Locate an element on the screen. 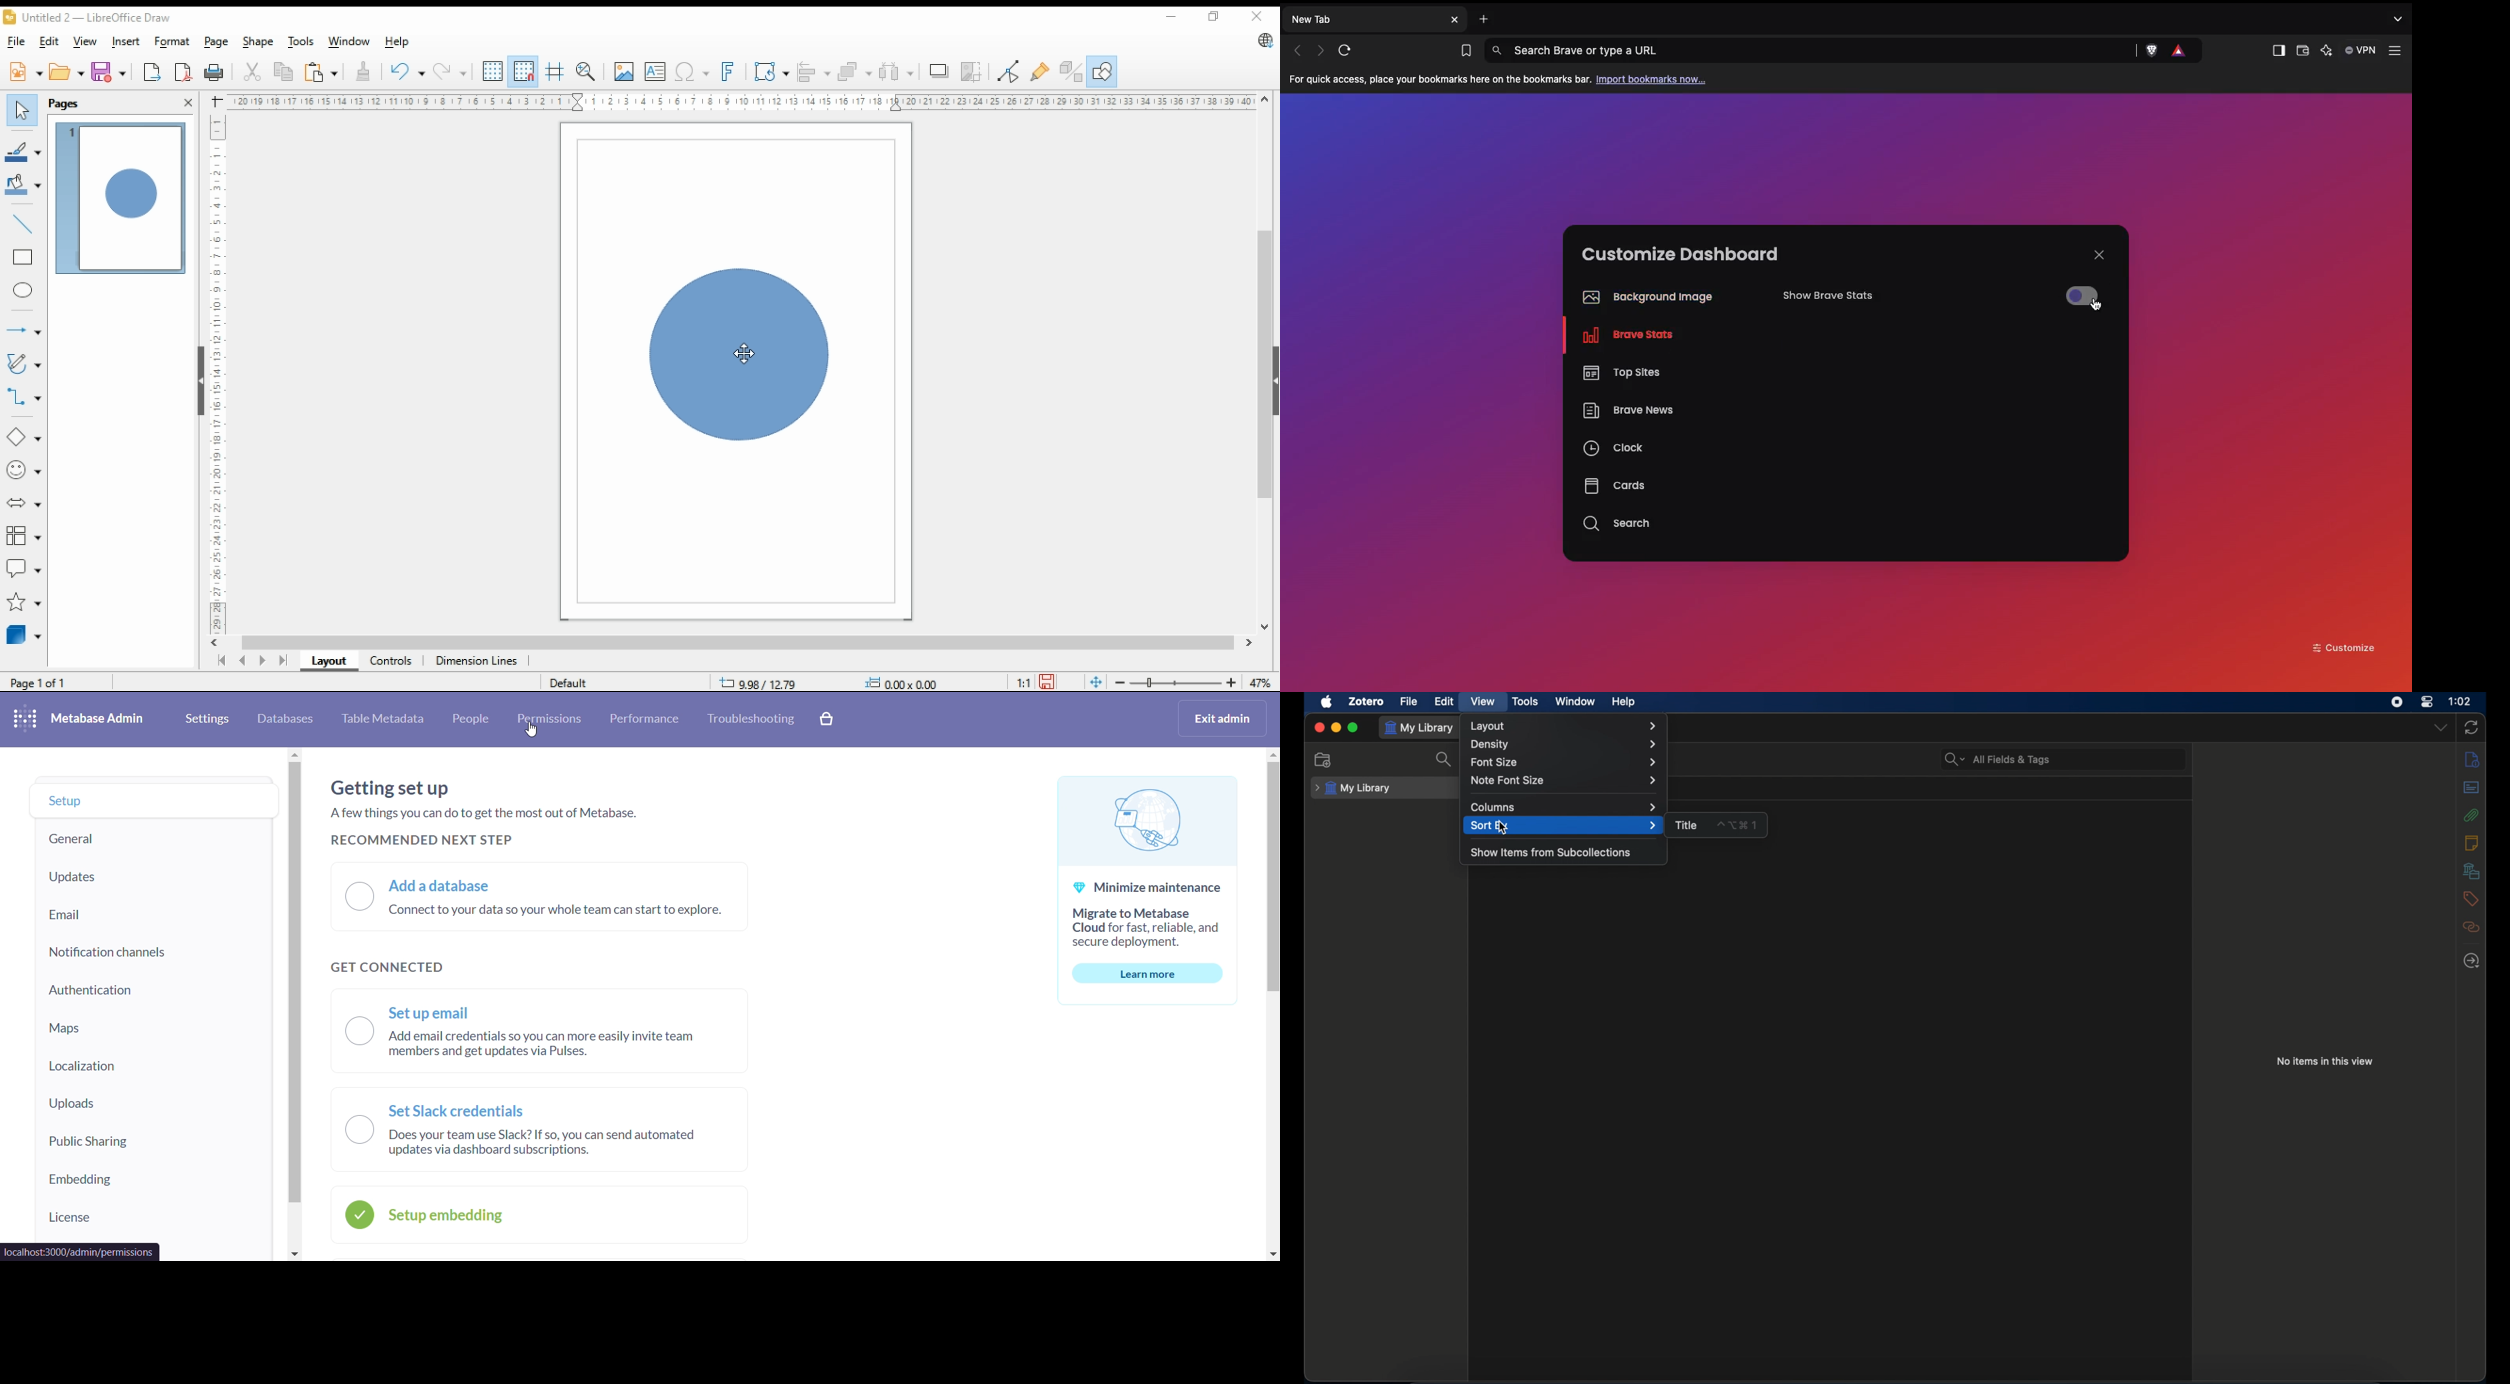 This screenshot has width=2520, height=1400. window is located at coordinates (1575, 700).